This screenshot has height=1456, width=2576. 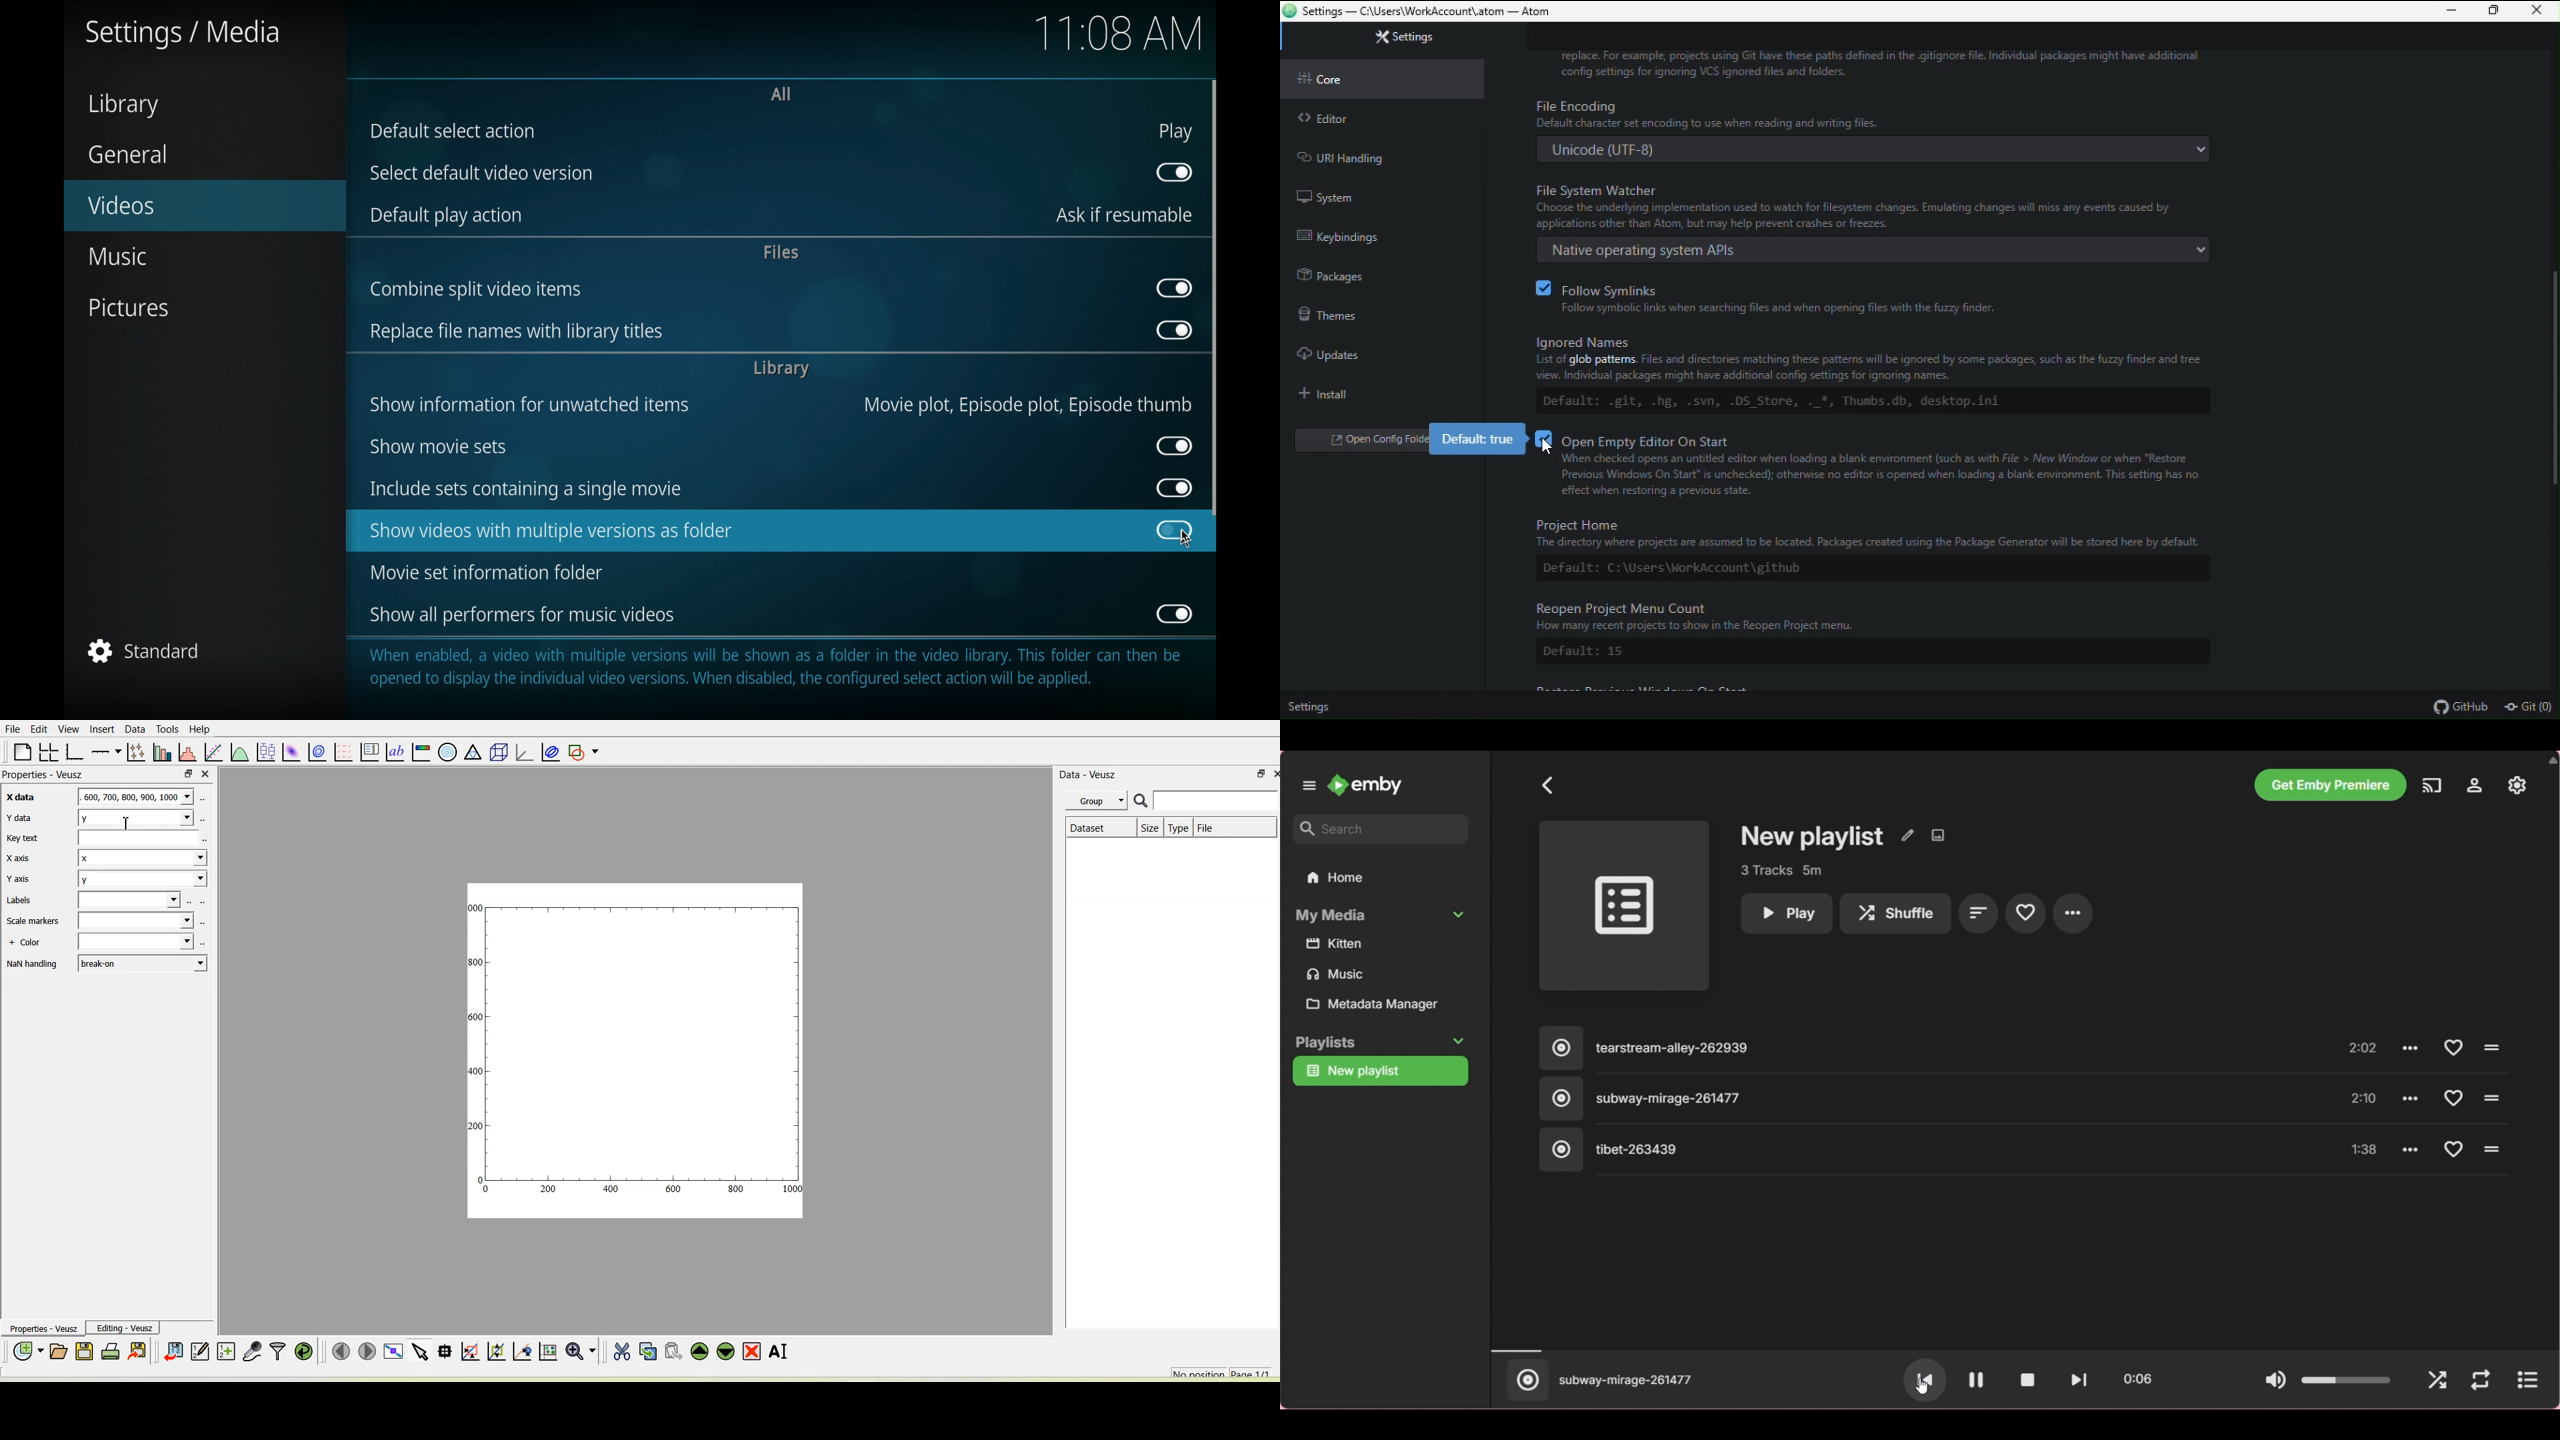 What do you see at coordinates (136, 921) in the screenshot?
I see `Blank` at bounding box center [136, 921].